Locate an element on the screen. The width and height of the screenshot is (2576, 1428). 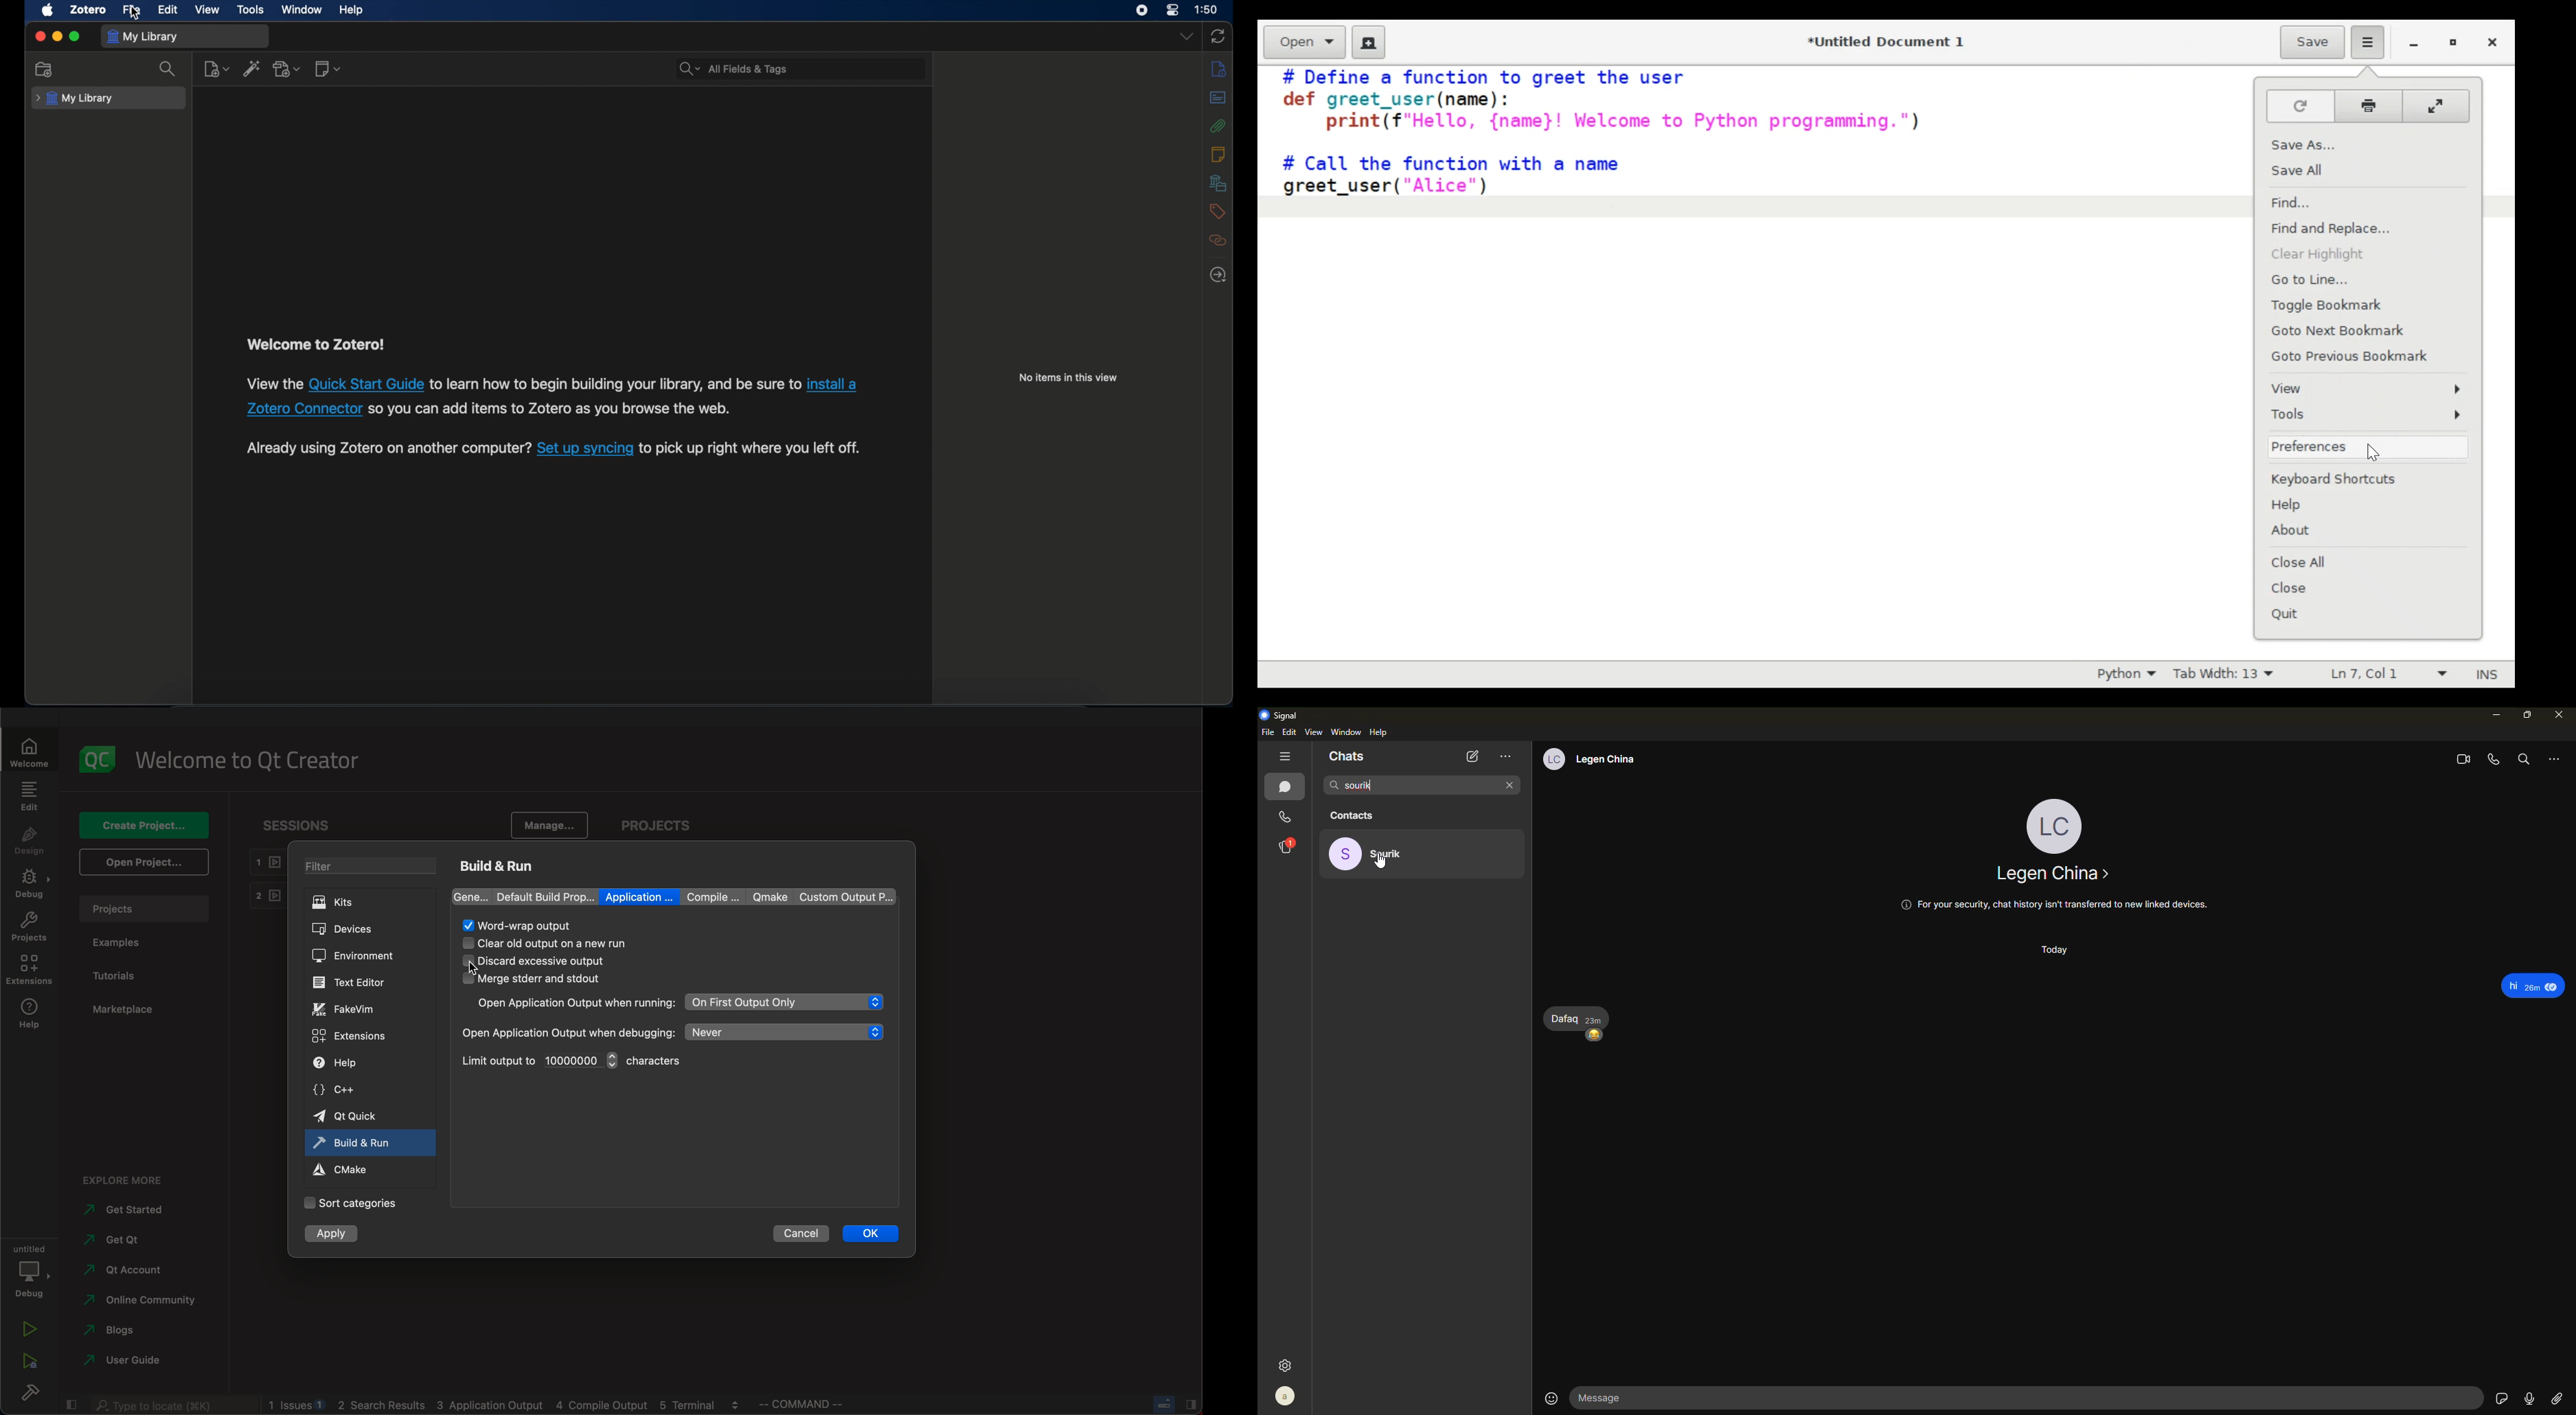
Cursor Position is located at coordinates (2363, 673).